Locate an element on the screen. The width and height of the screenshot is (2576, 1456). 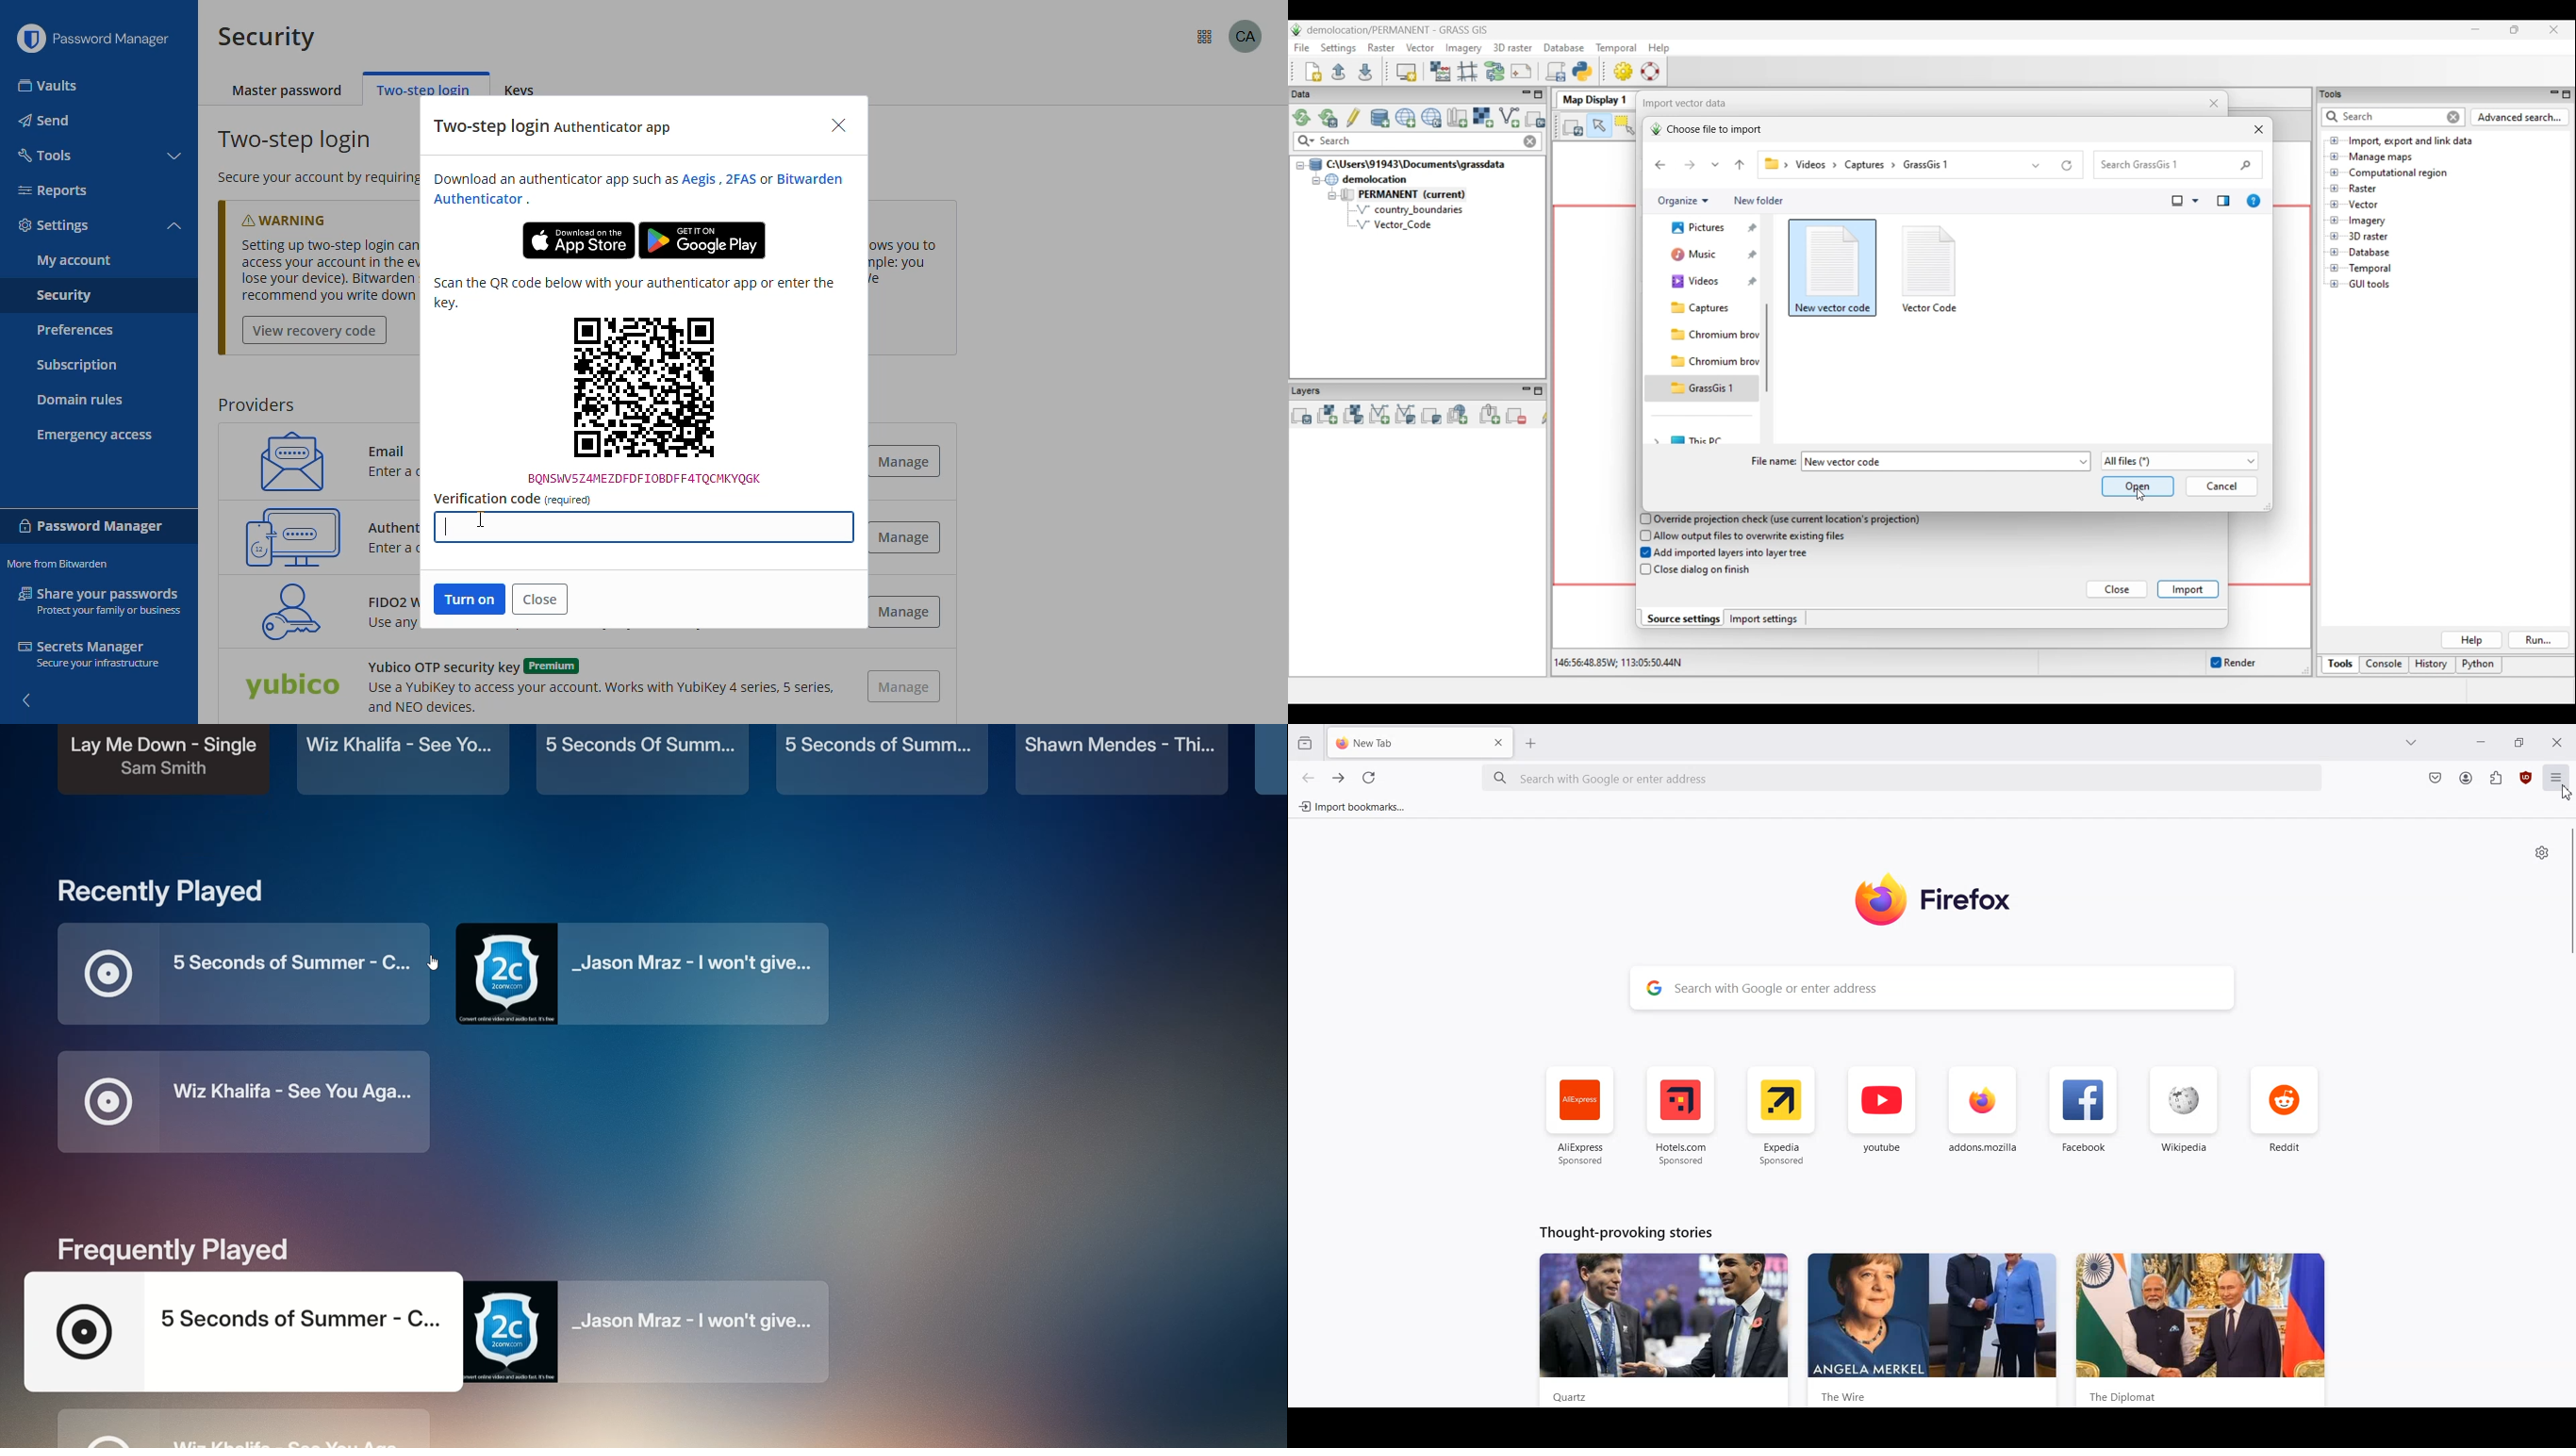
hide is located at coordinates (25, 695).